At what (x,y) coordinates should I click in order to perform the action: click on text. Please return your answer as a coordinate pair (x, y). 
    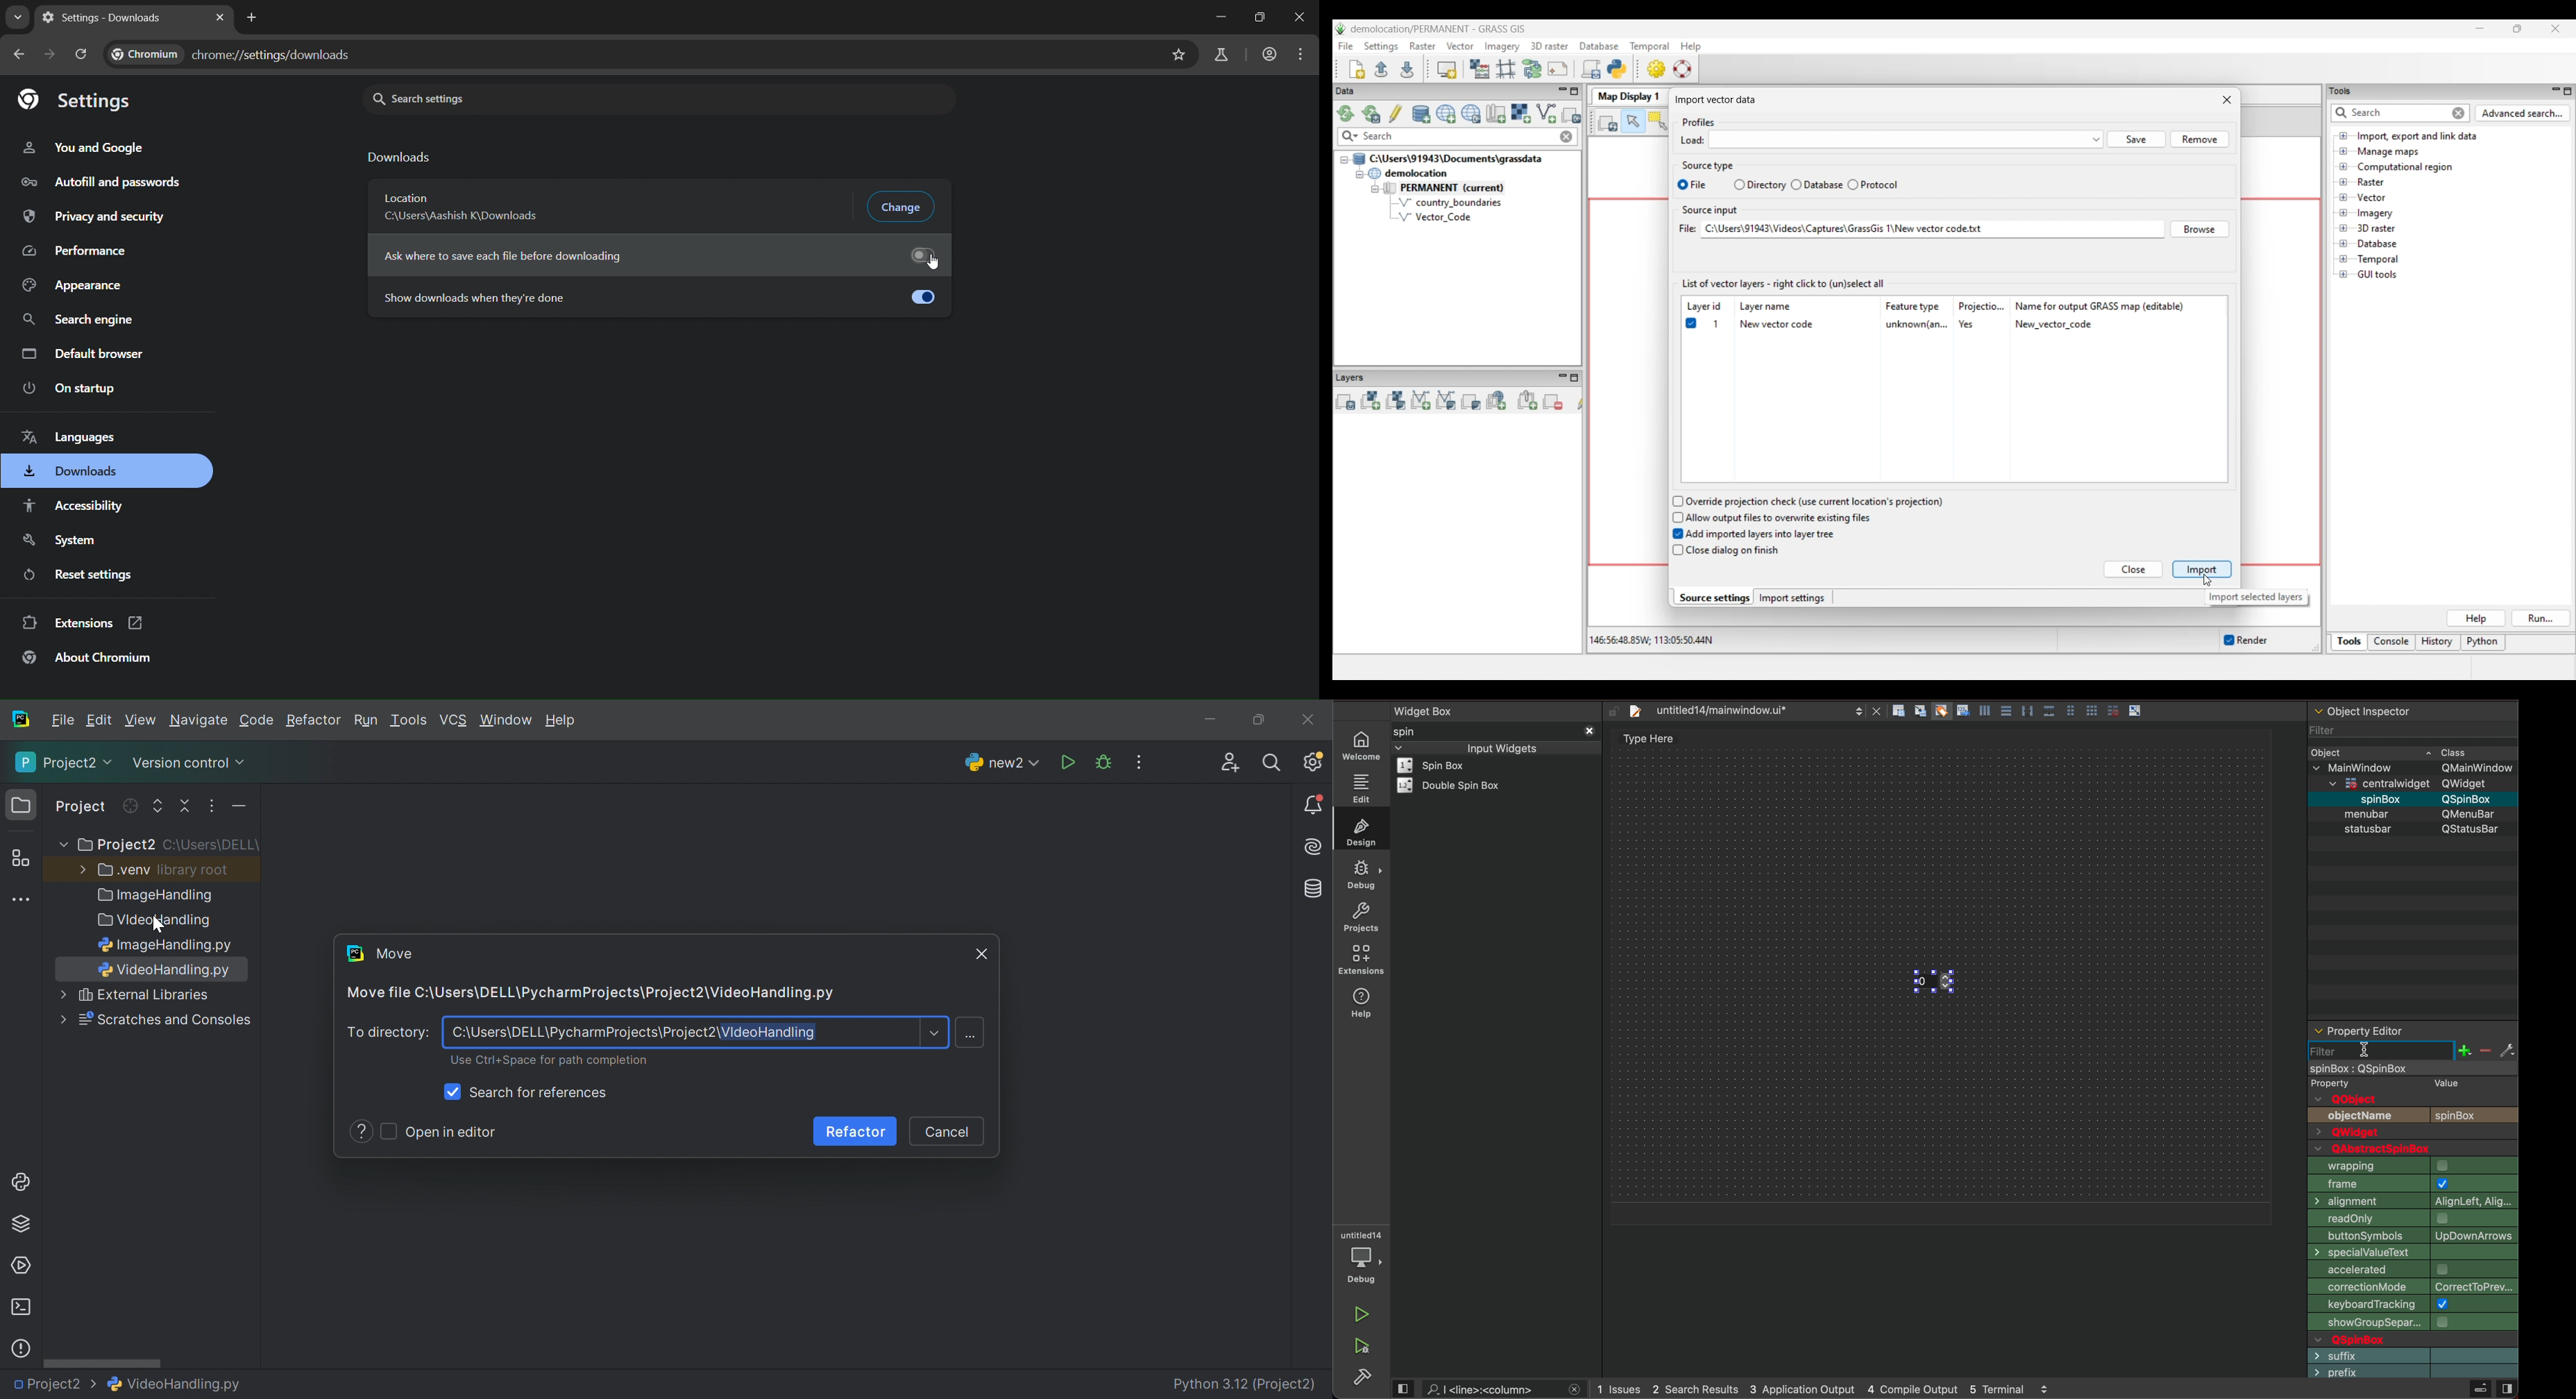
    Looking at the image, I should click on (2411, 1303).